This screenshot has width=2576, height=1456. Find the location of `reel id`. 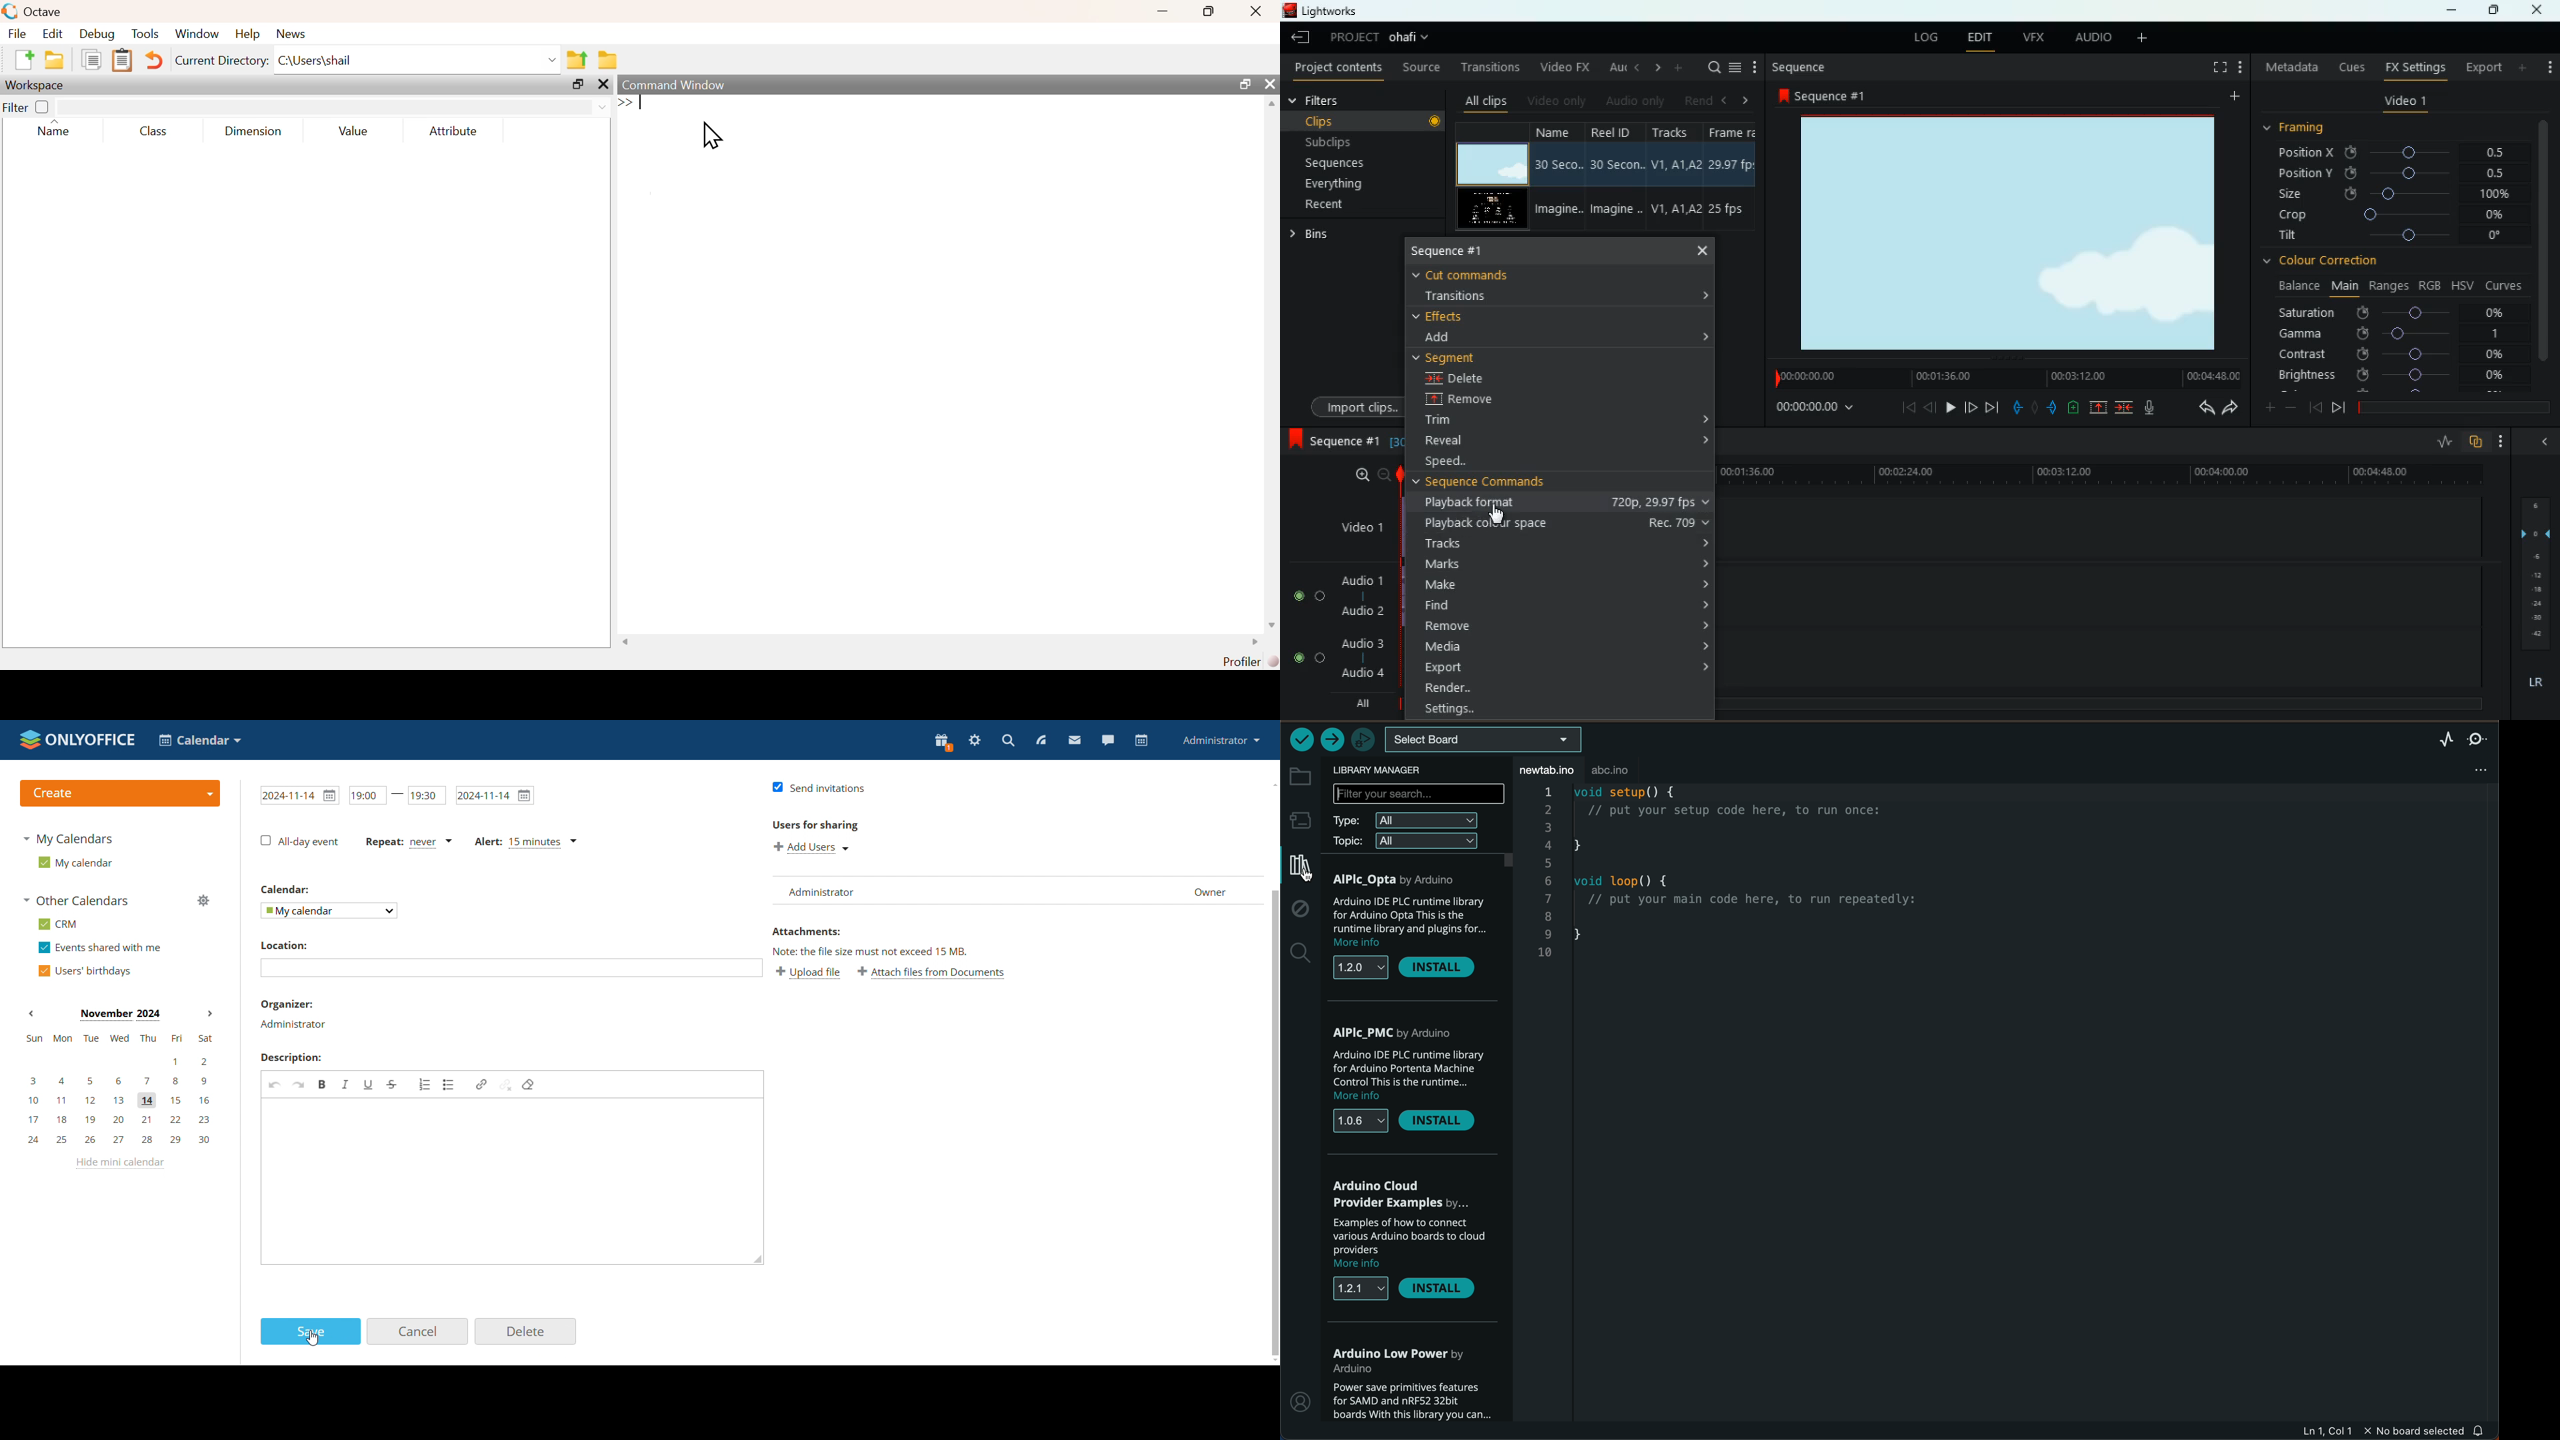

reel id is located at coordinates (1614, 179).